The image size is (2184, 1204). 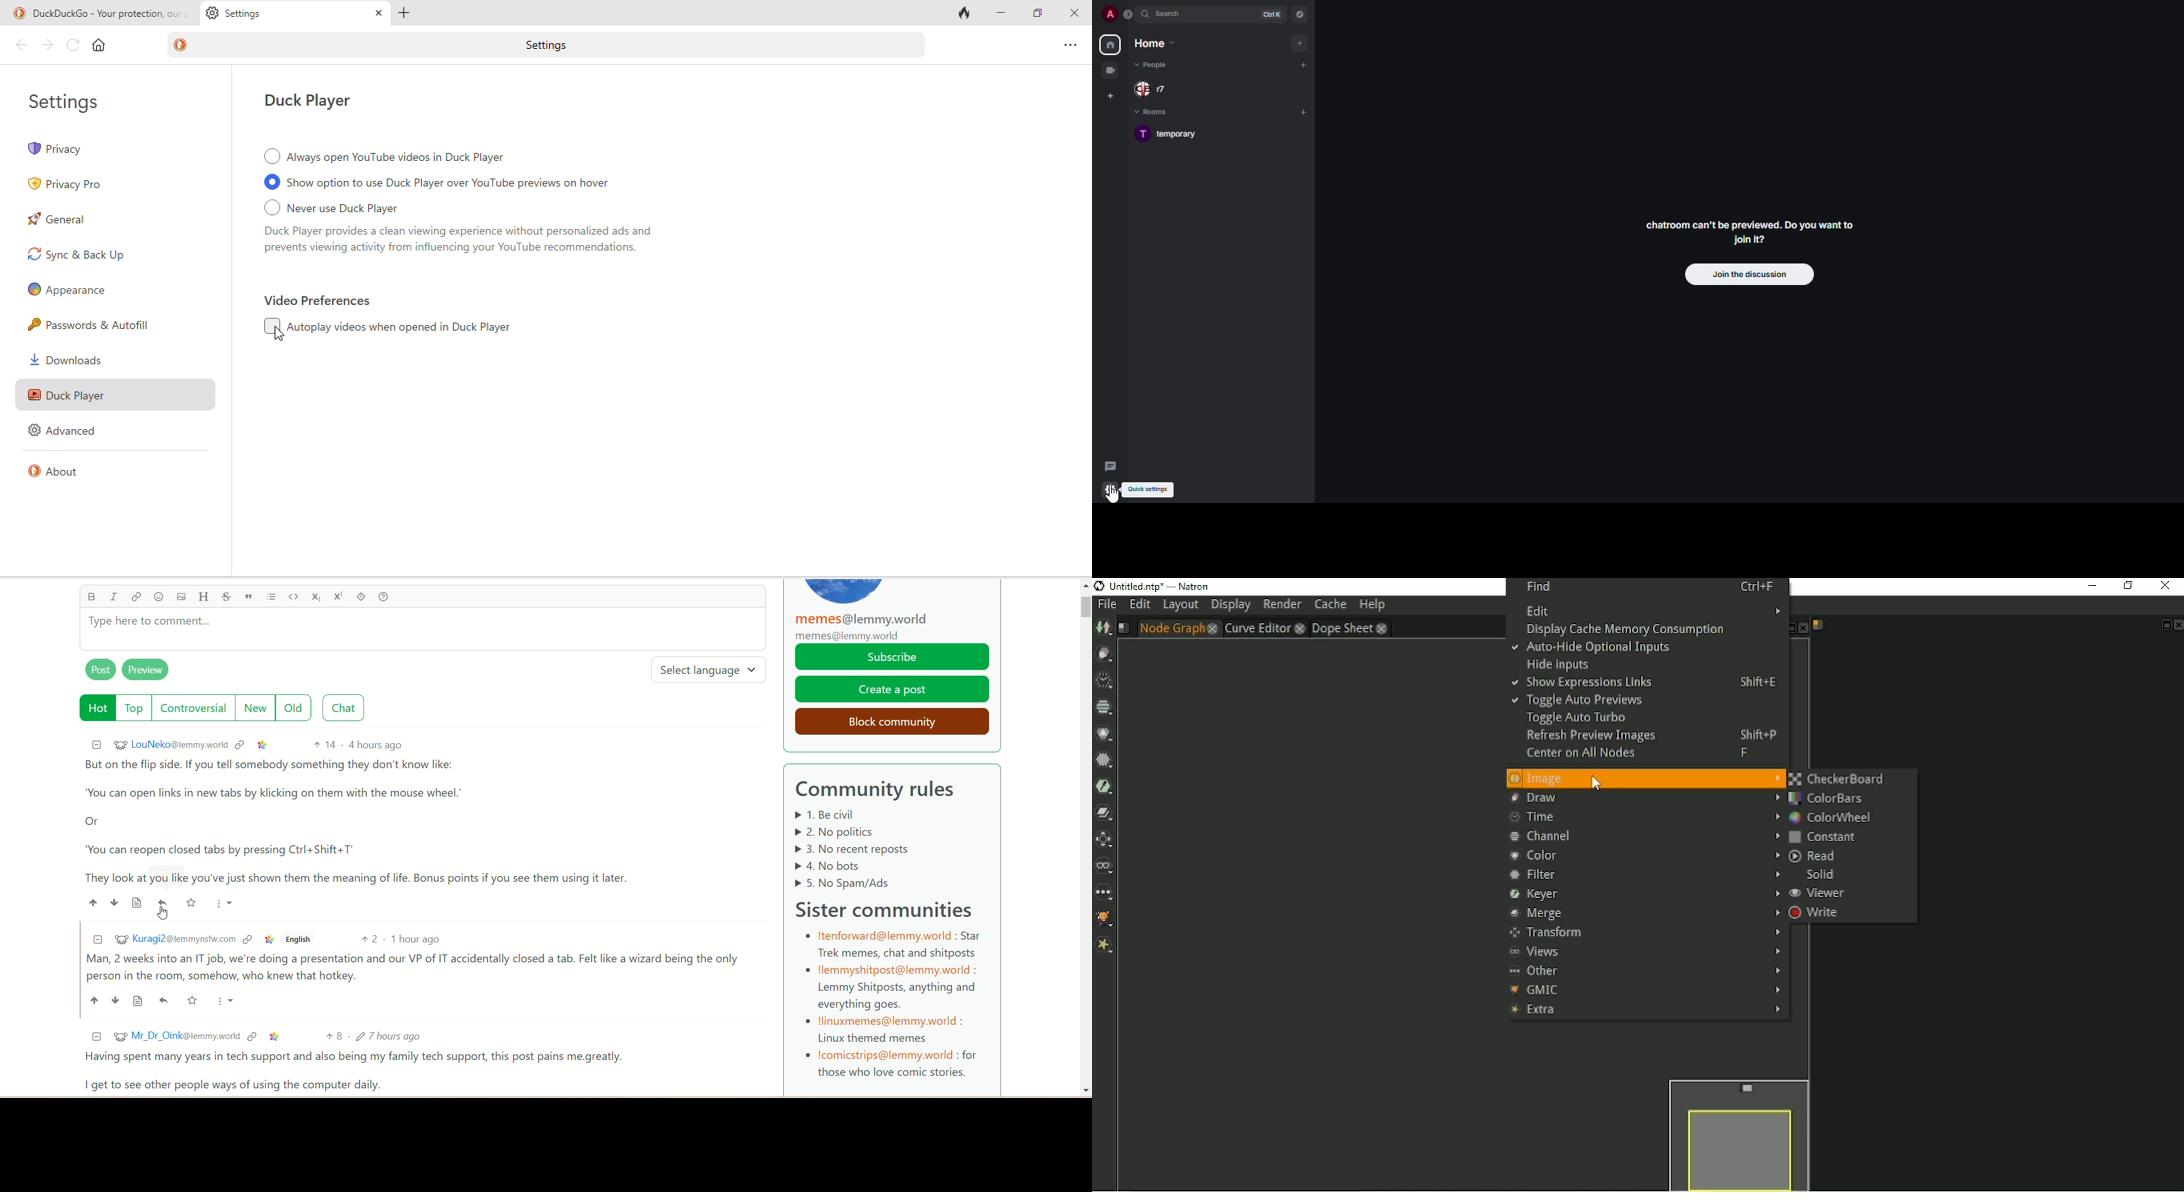 I want to click on quick settings, so click(x=1110, y=491).